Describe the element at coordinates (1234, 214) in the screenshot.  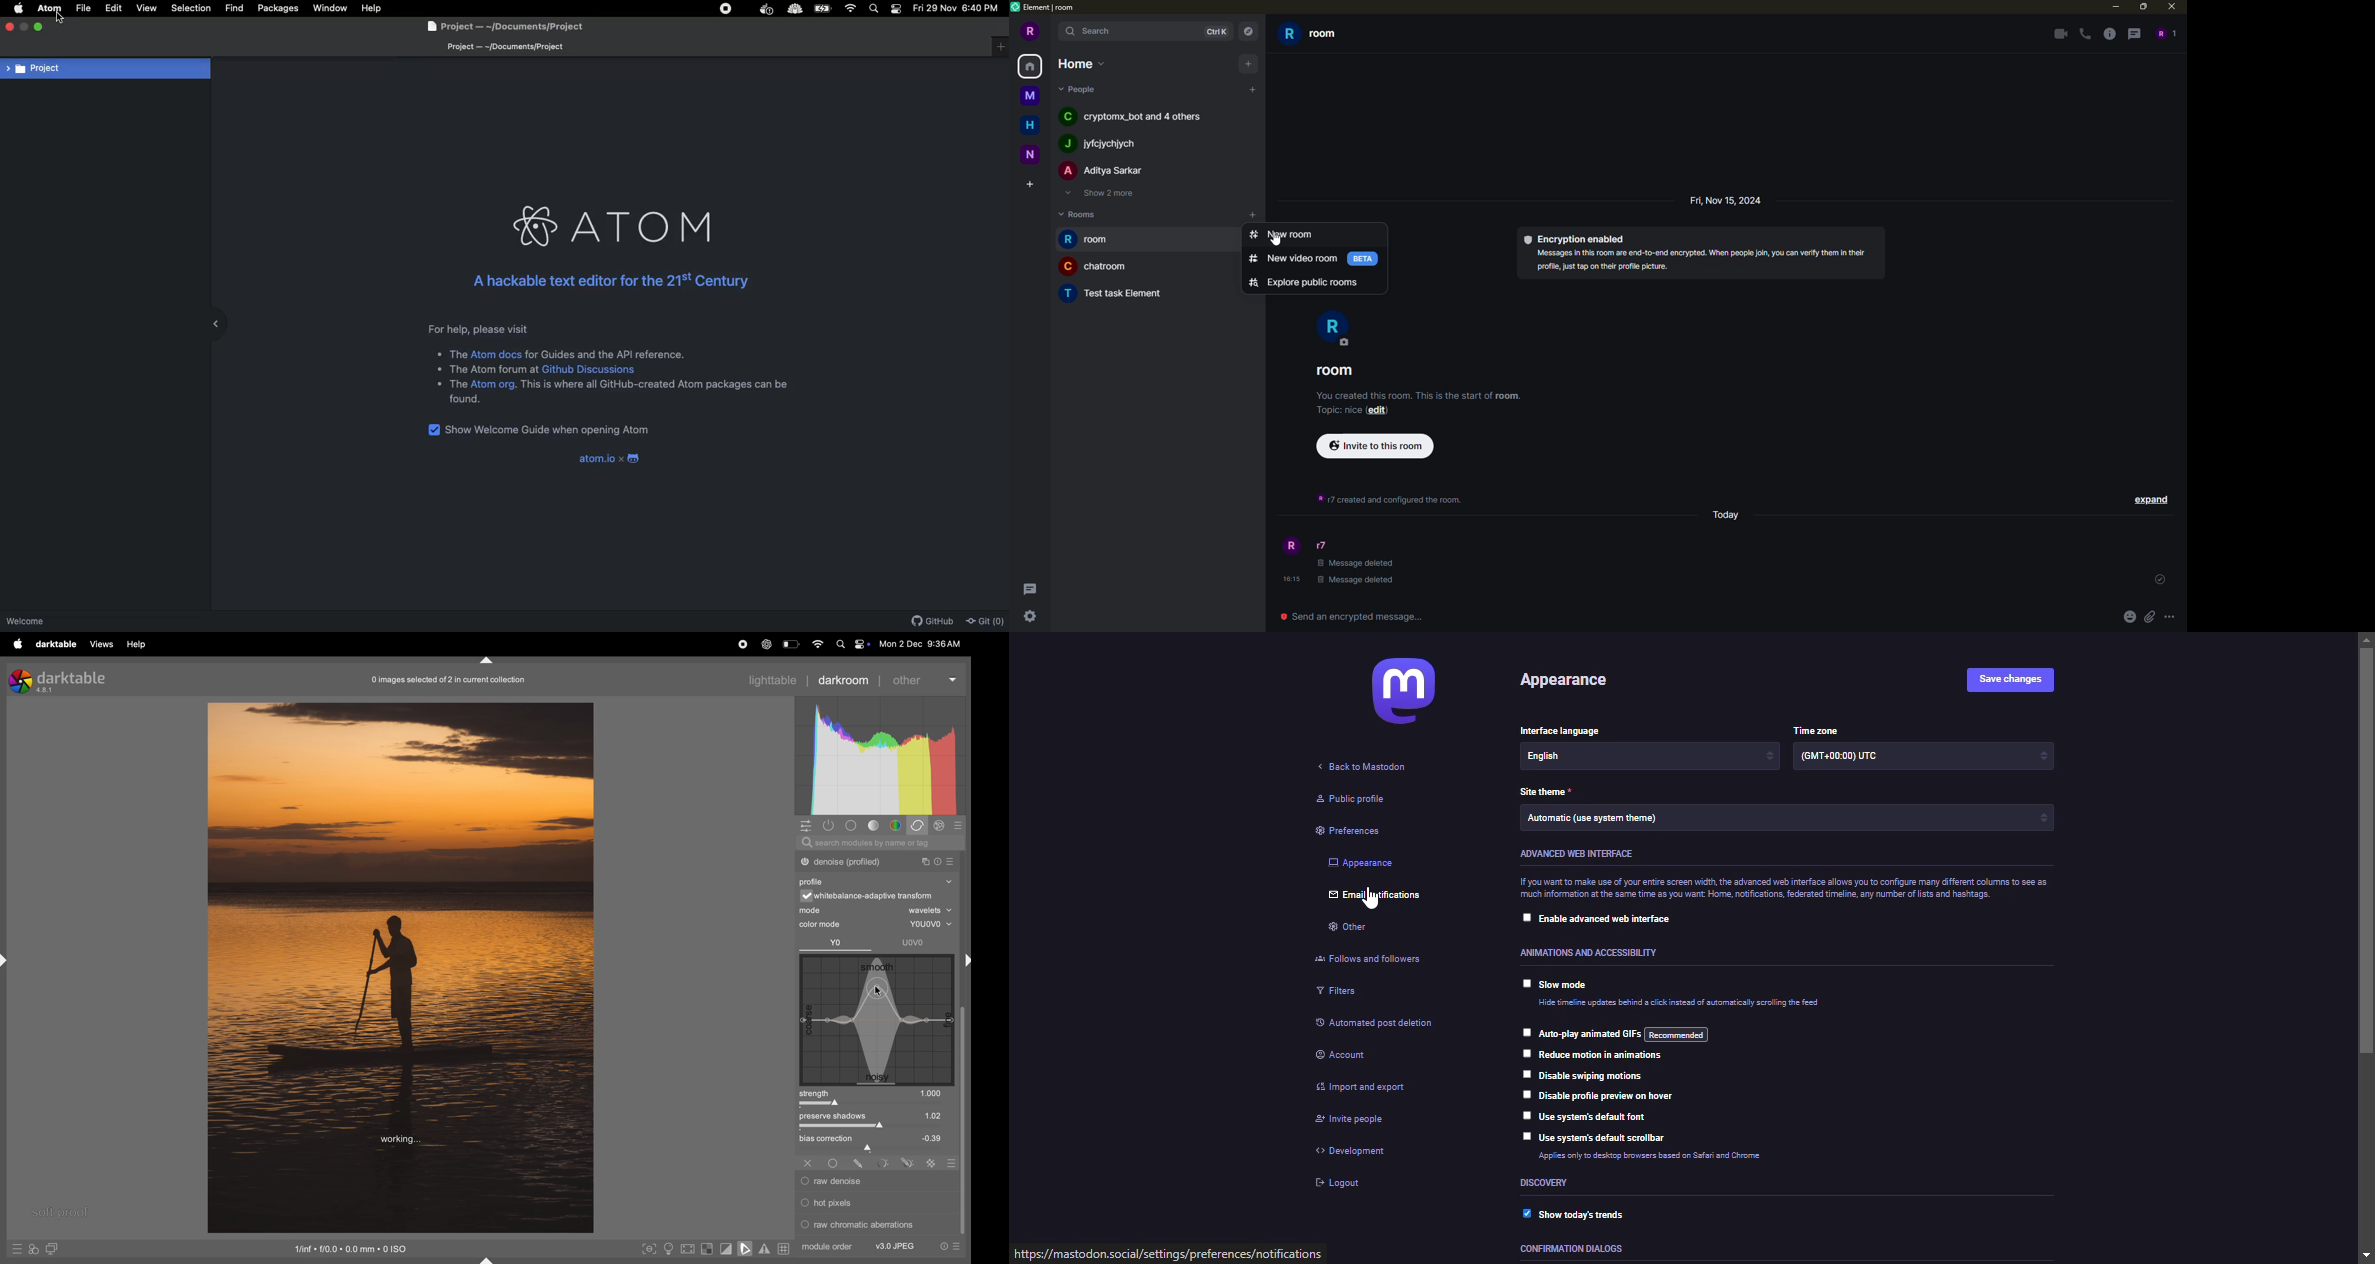
I see `more` at that location.